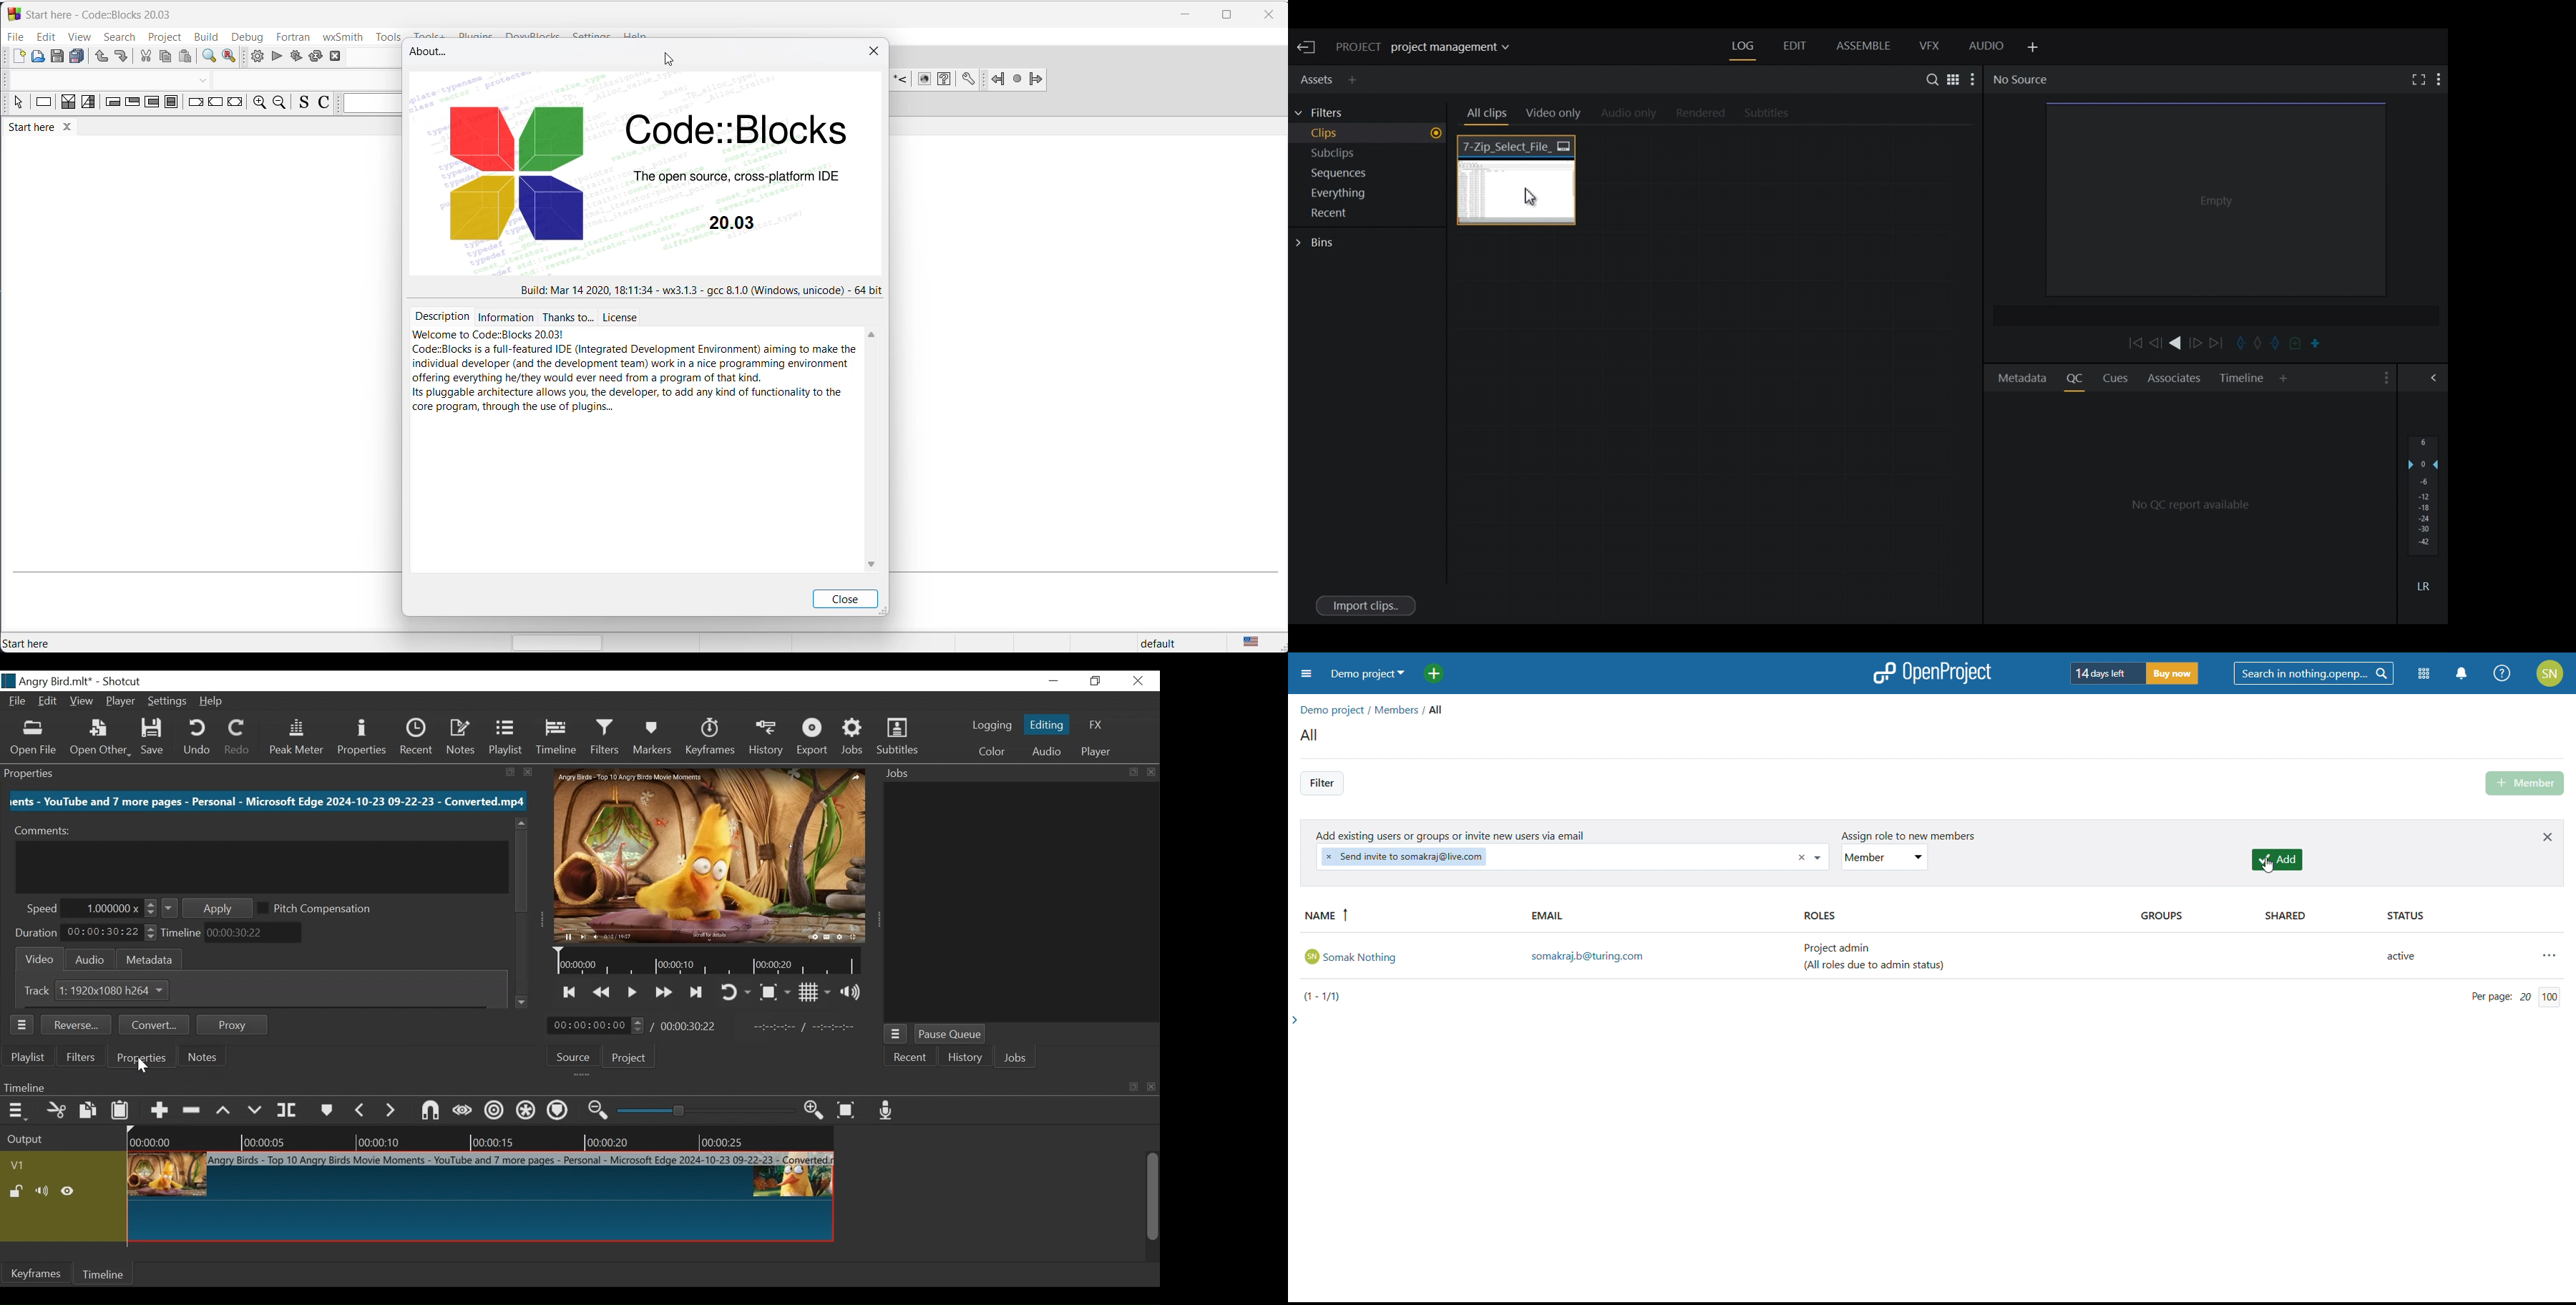  I want to click on Timeline, so click(105, 1273).